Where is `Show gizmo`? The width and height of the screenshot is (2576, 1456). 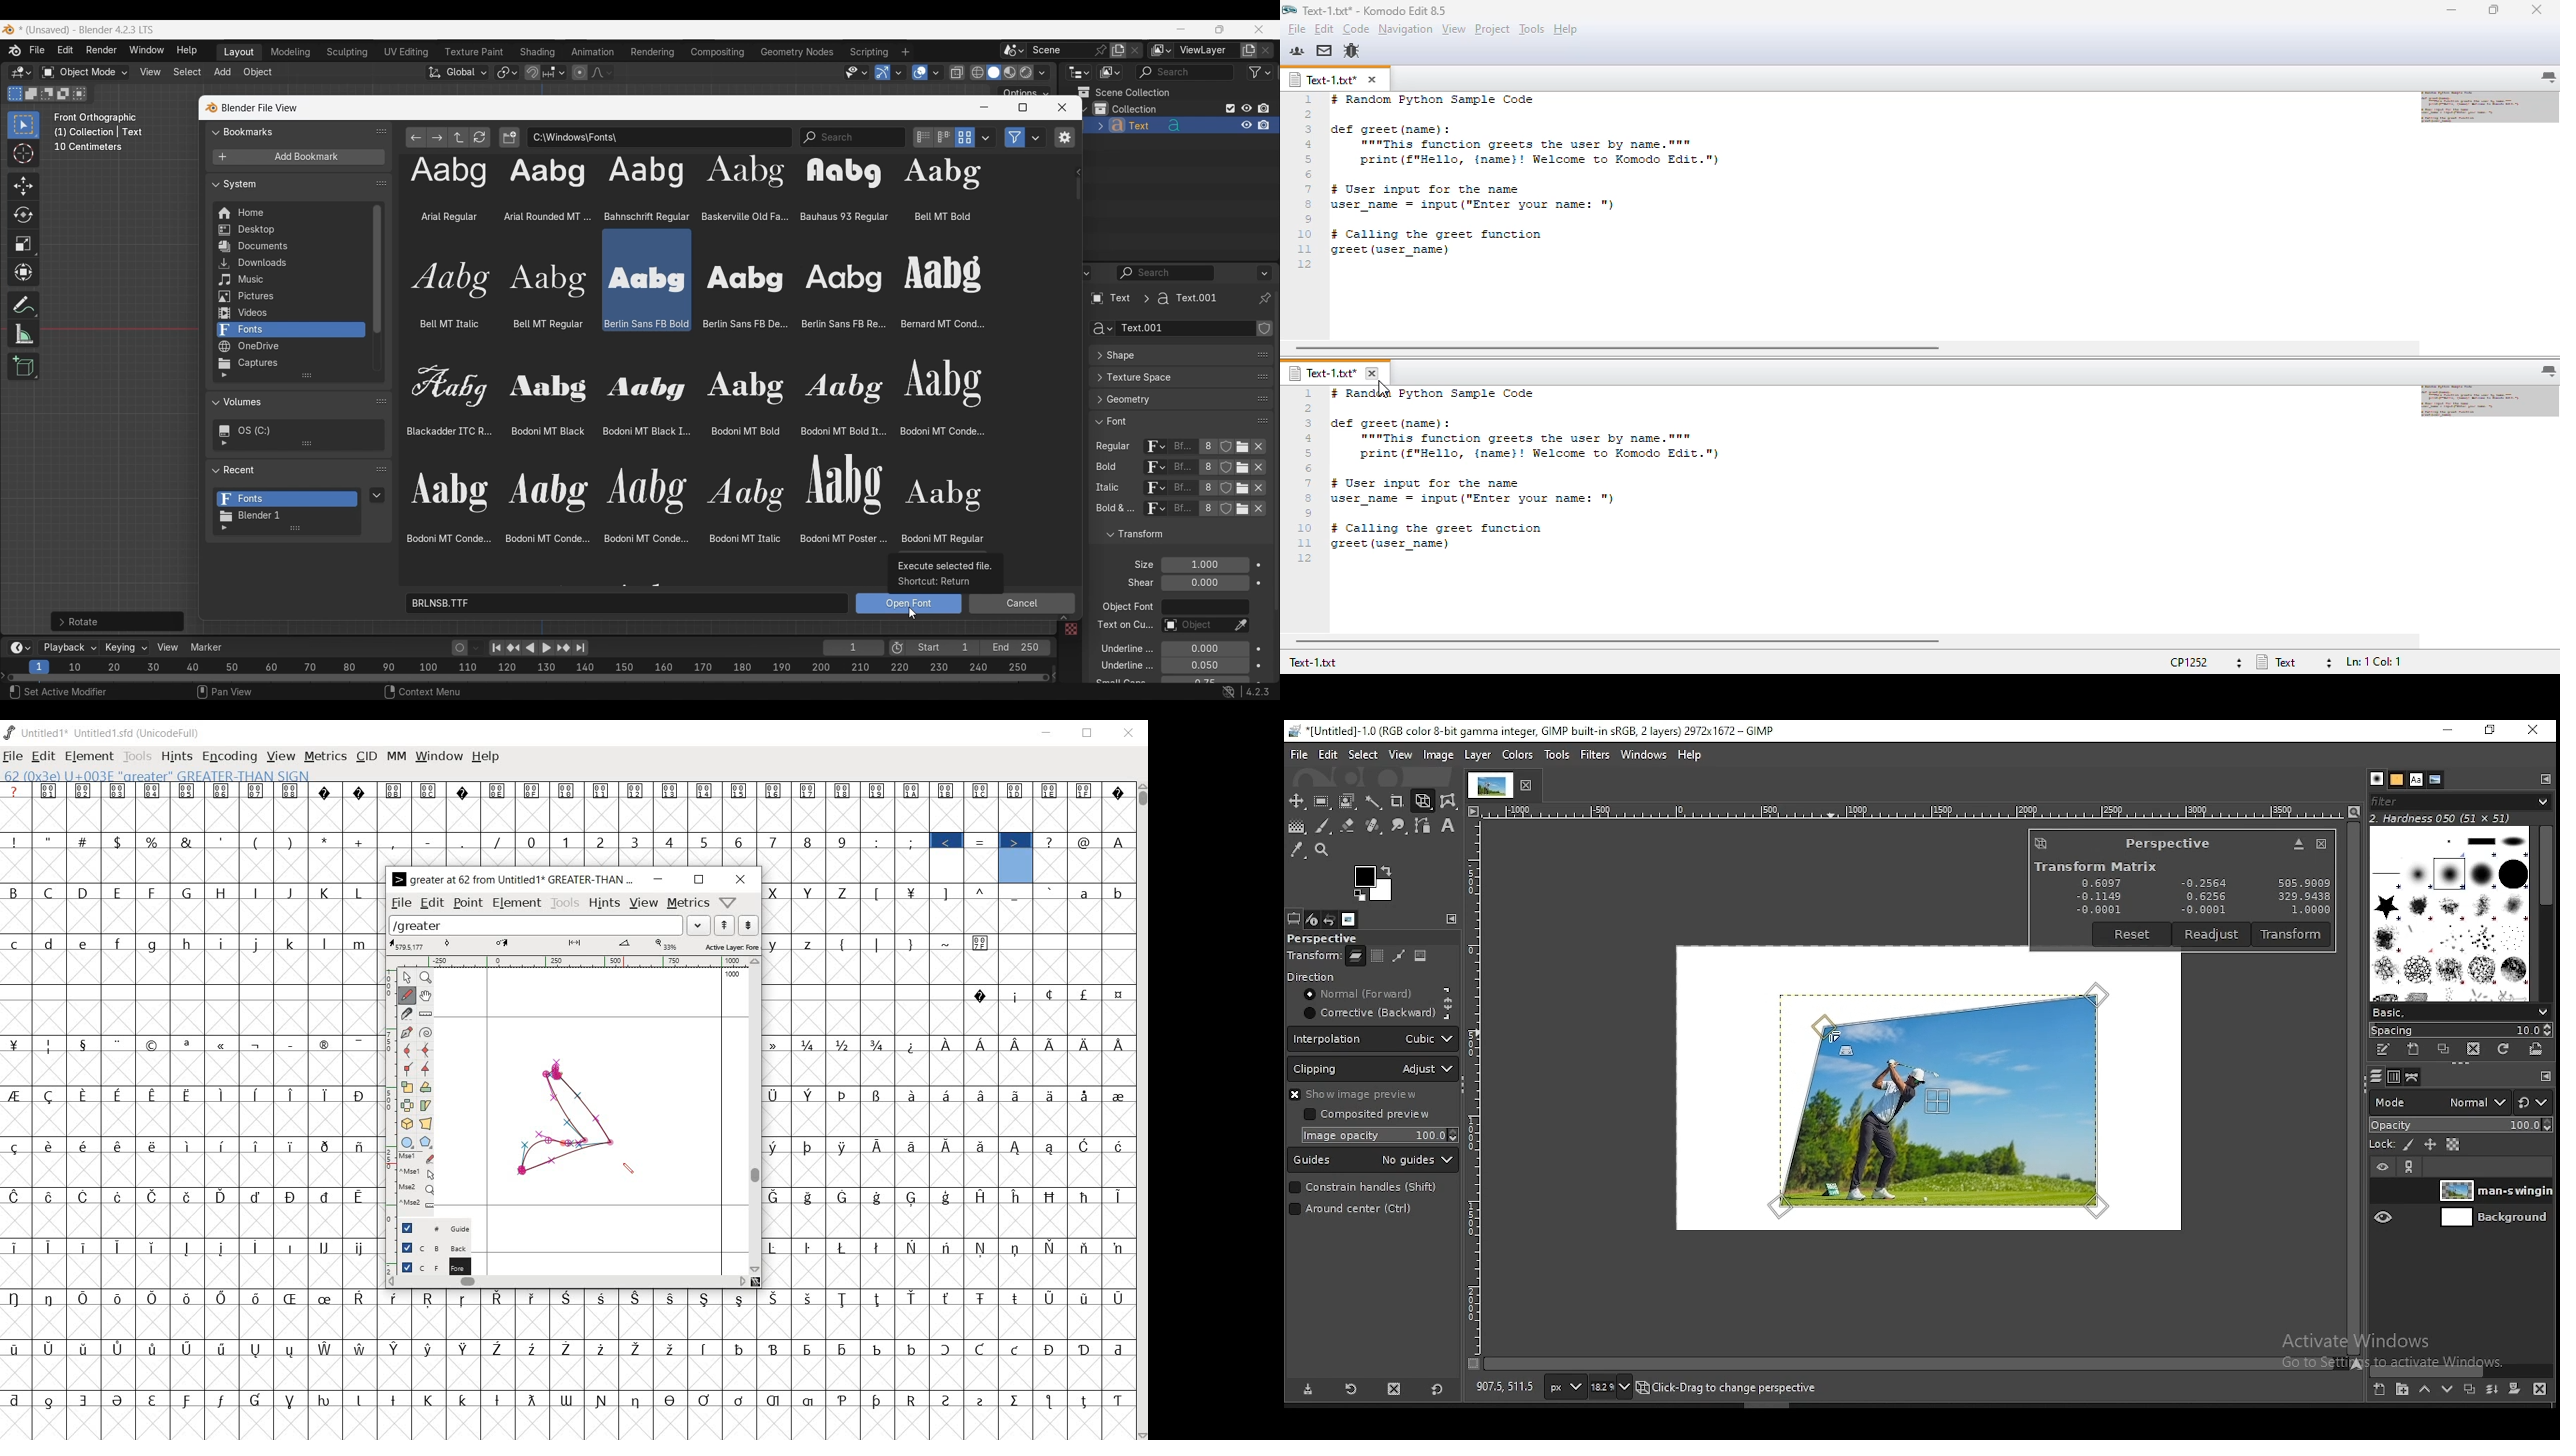
Show gizmo is located at coordinates (883, 73).